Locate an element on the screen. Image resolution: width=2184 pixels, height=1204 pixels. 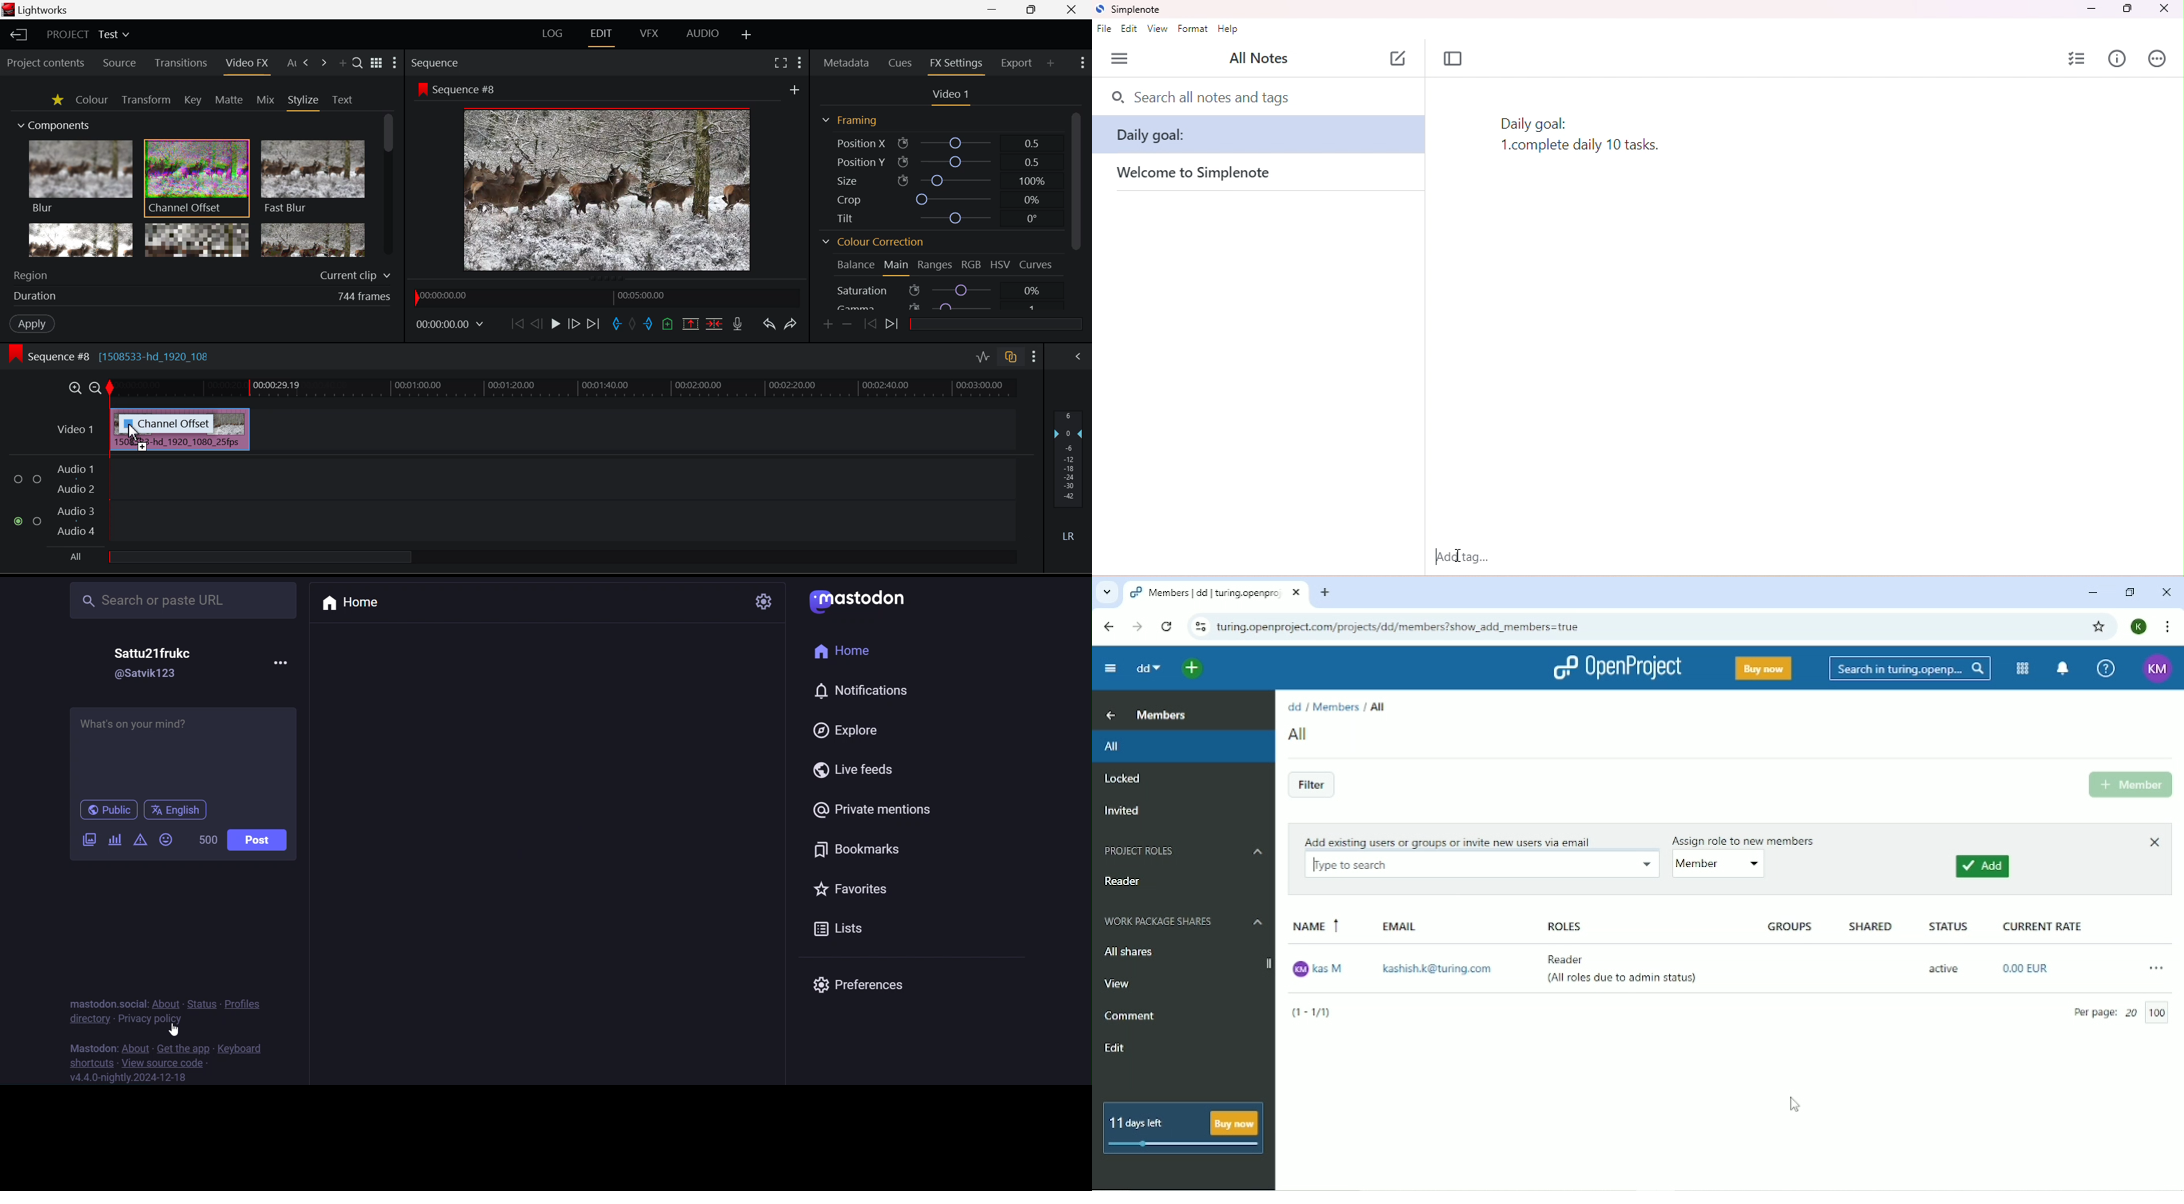
Search  is located at coordinates (1906, 669).